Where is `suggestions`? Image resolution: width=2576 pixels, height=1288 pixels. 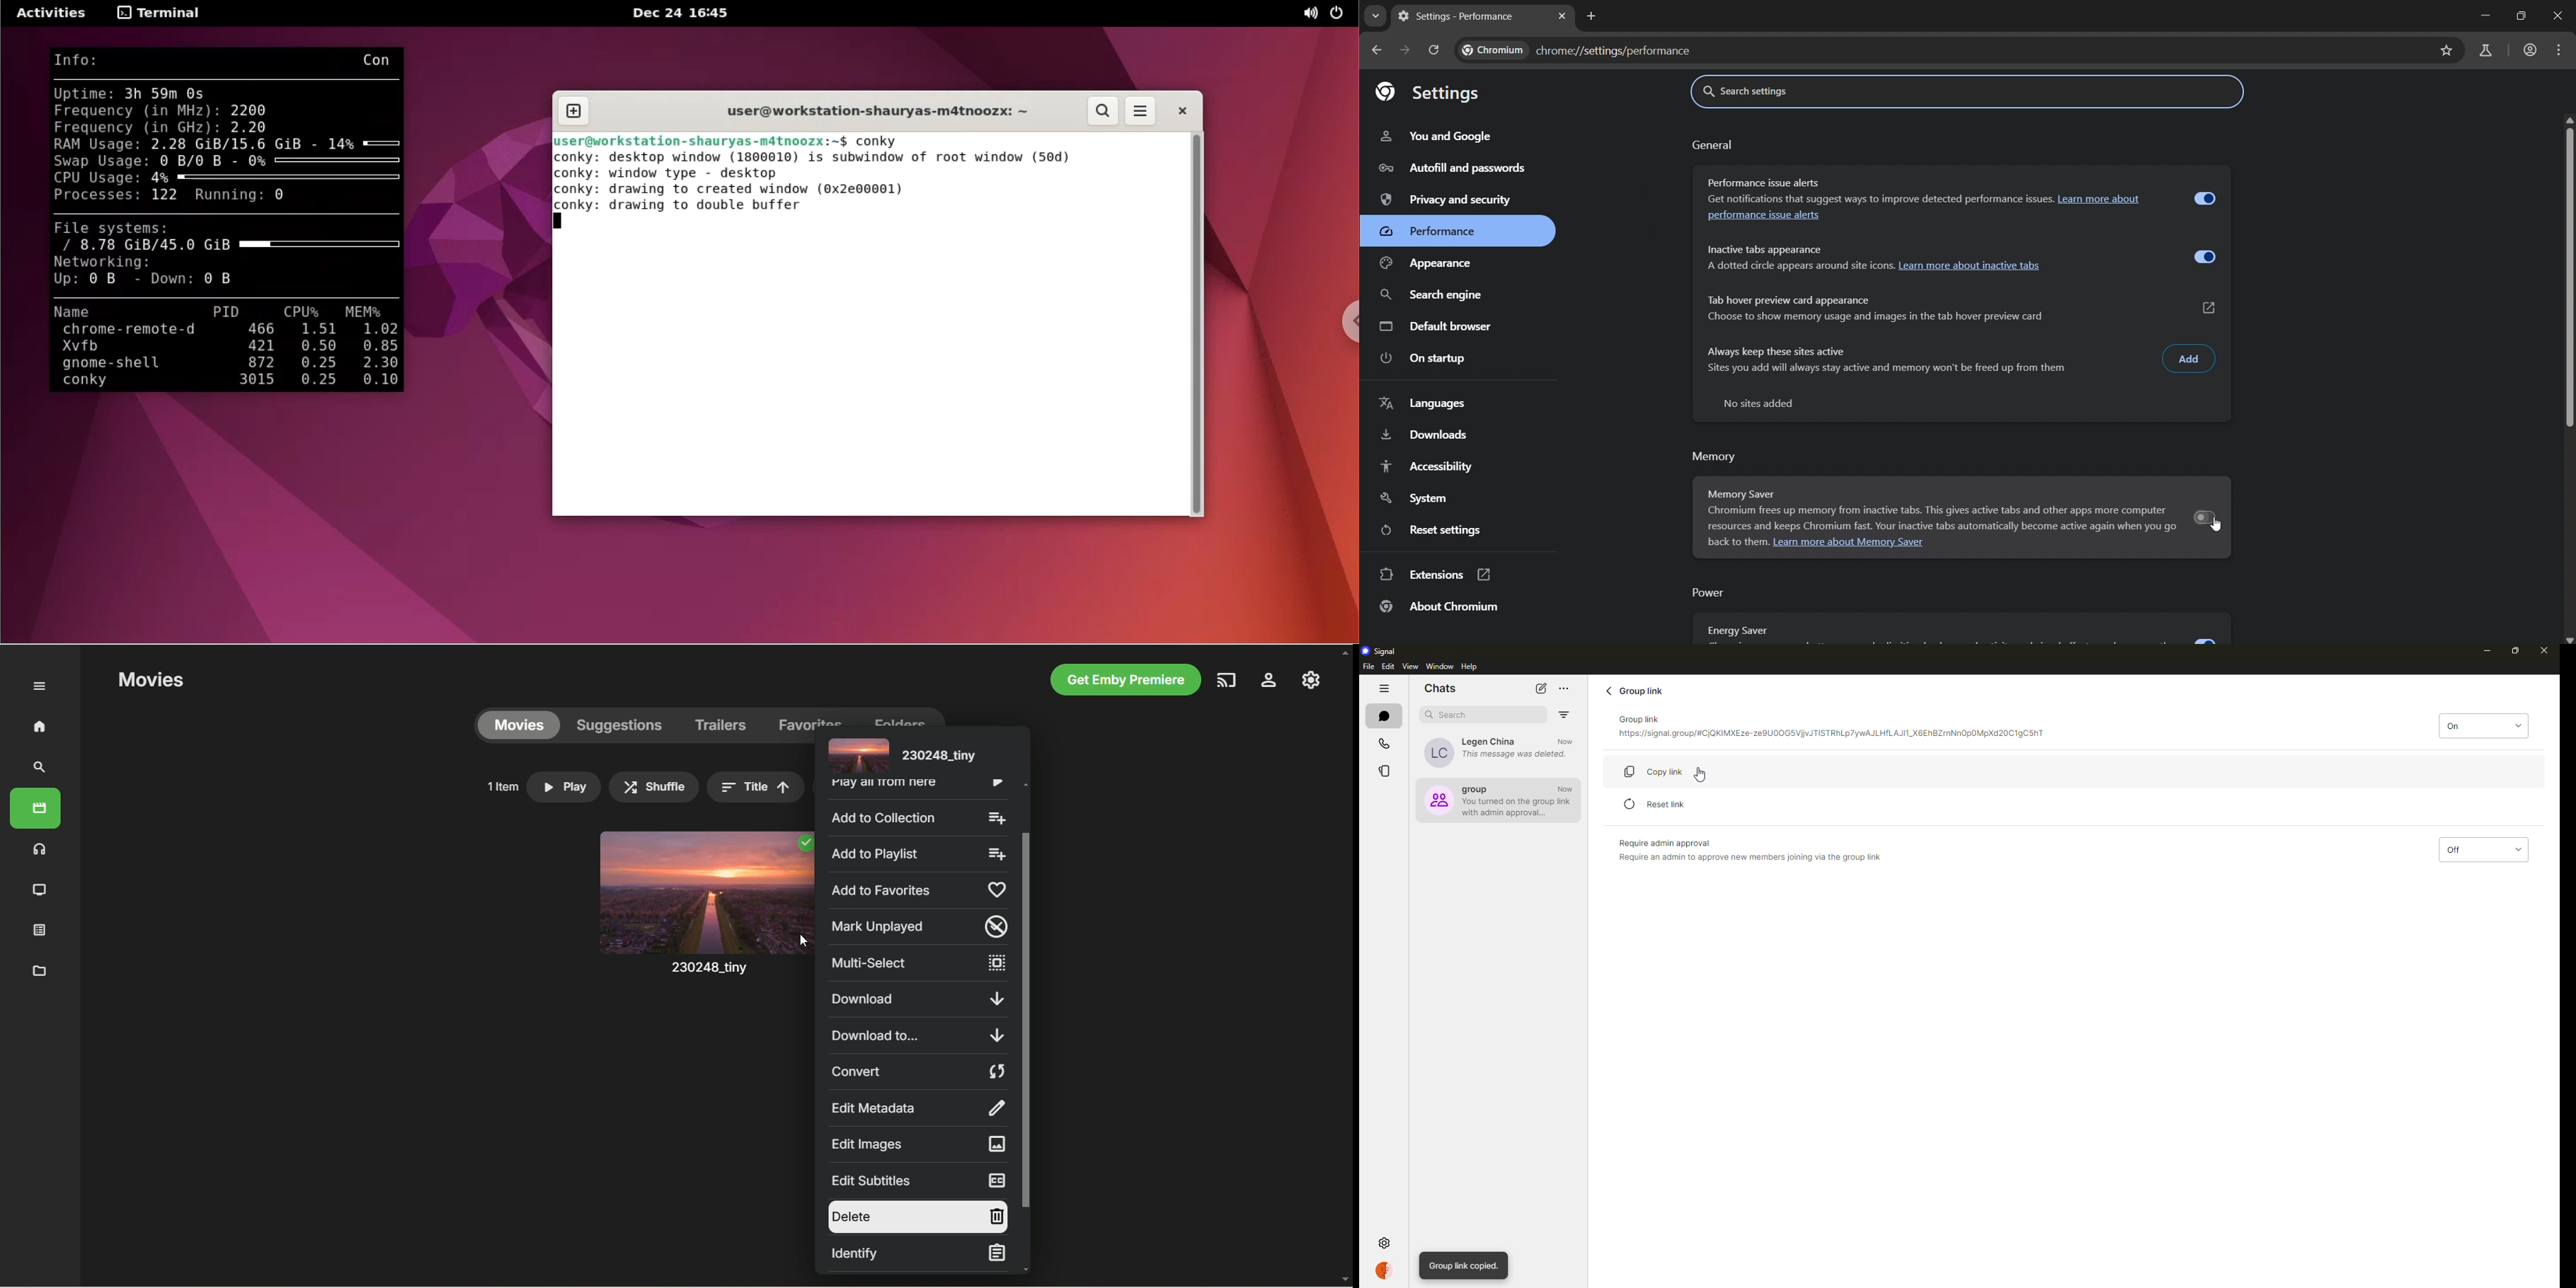
suggestions is located at coordinates (620, 726).